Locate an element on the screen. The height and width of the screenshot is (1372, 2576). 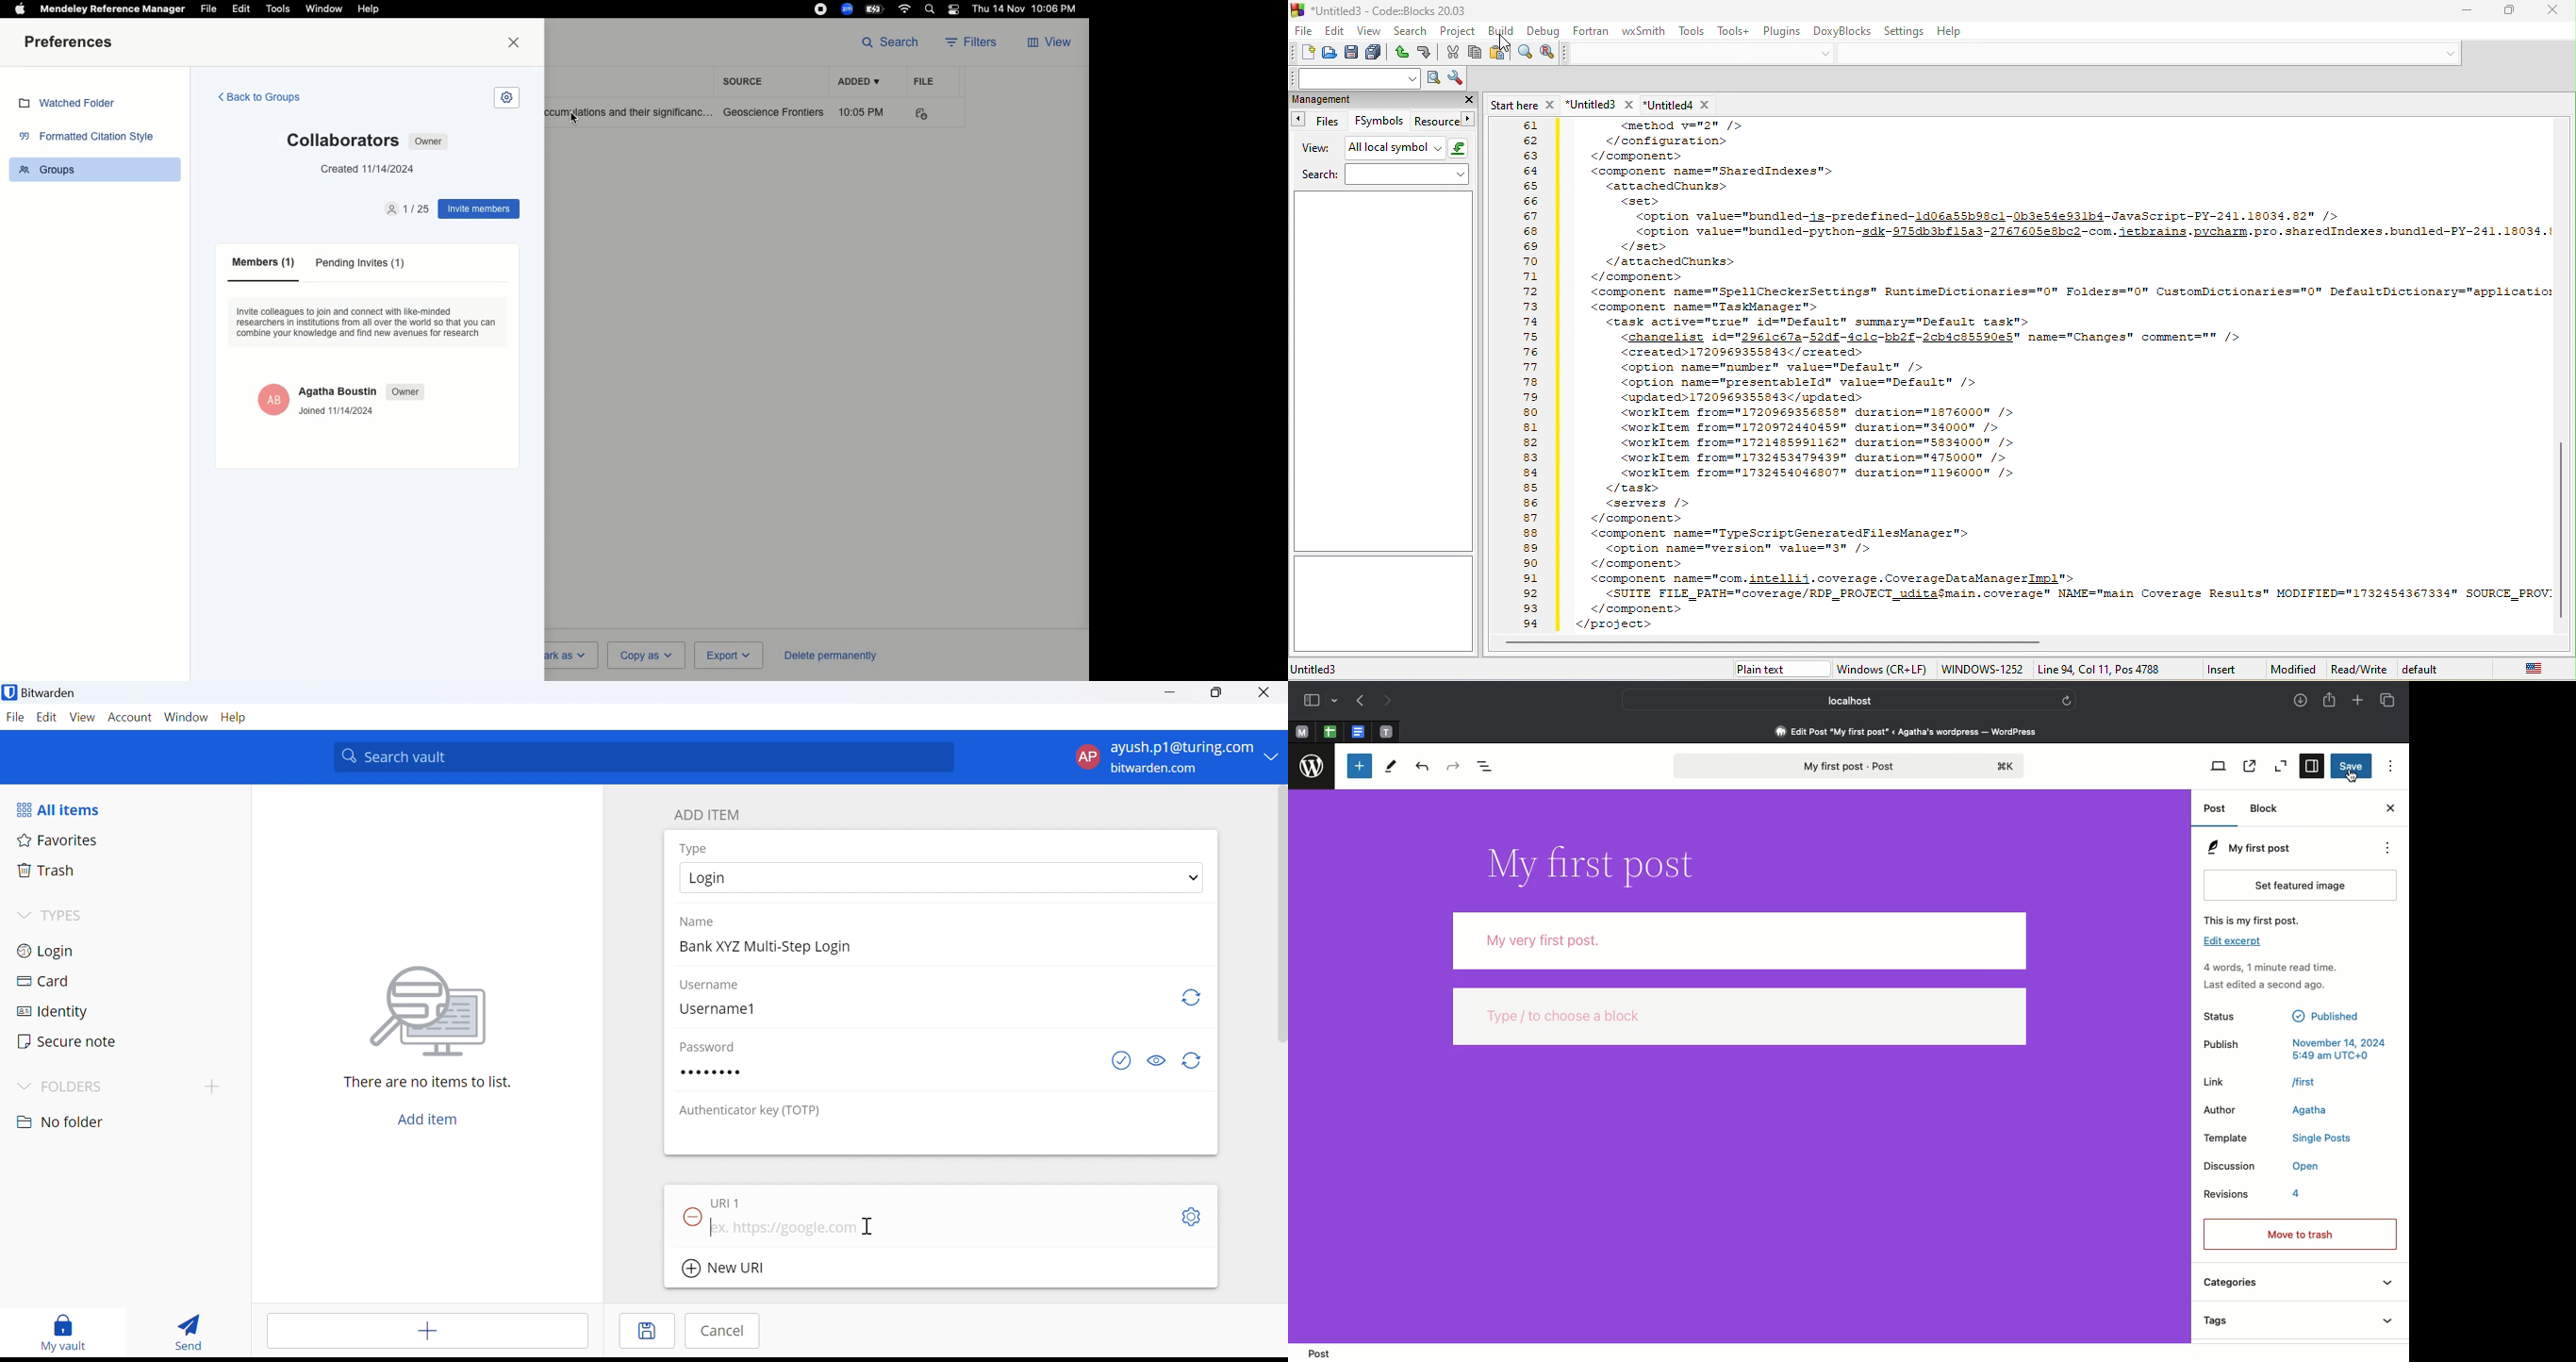
united state is located at coordinates (2538, 668).